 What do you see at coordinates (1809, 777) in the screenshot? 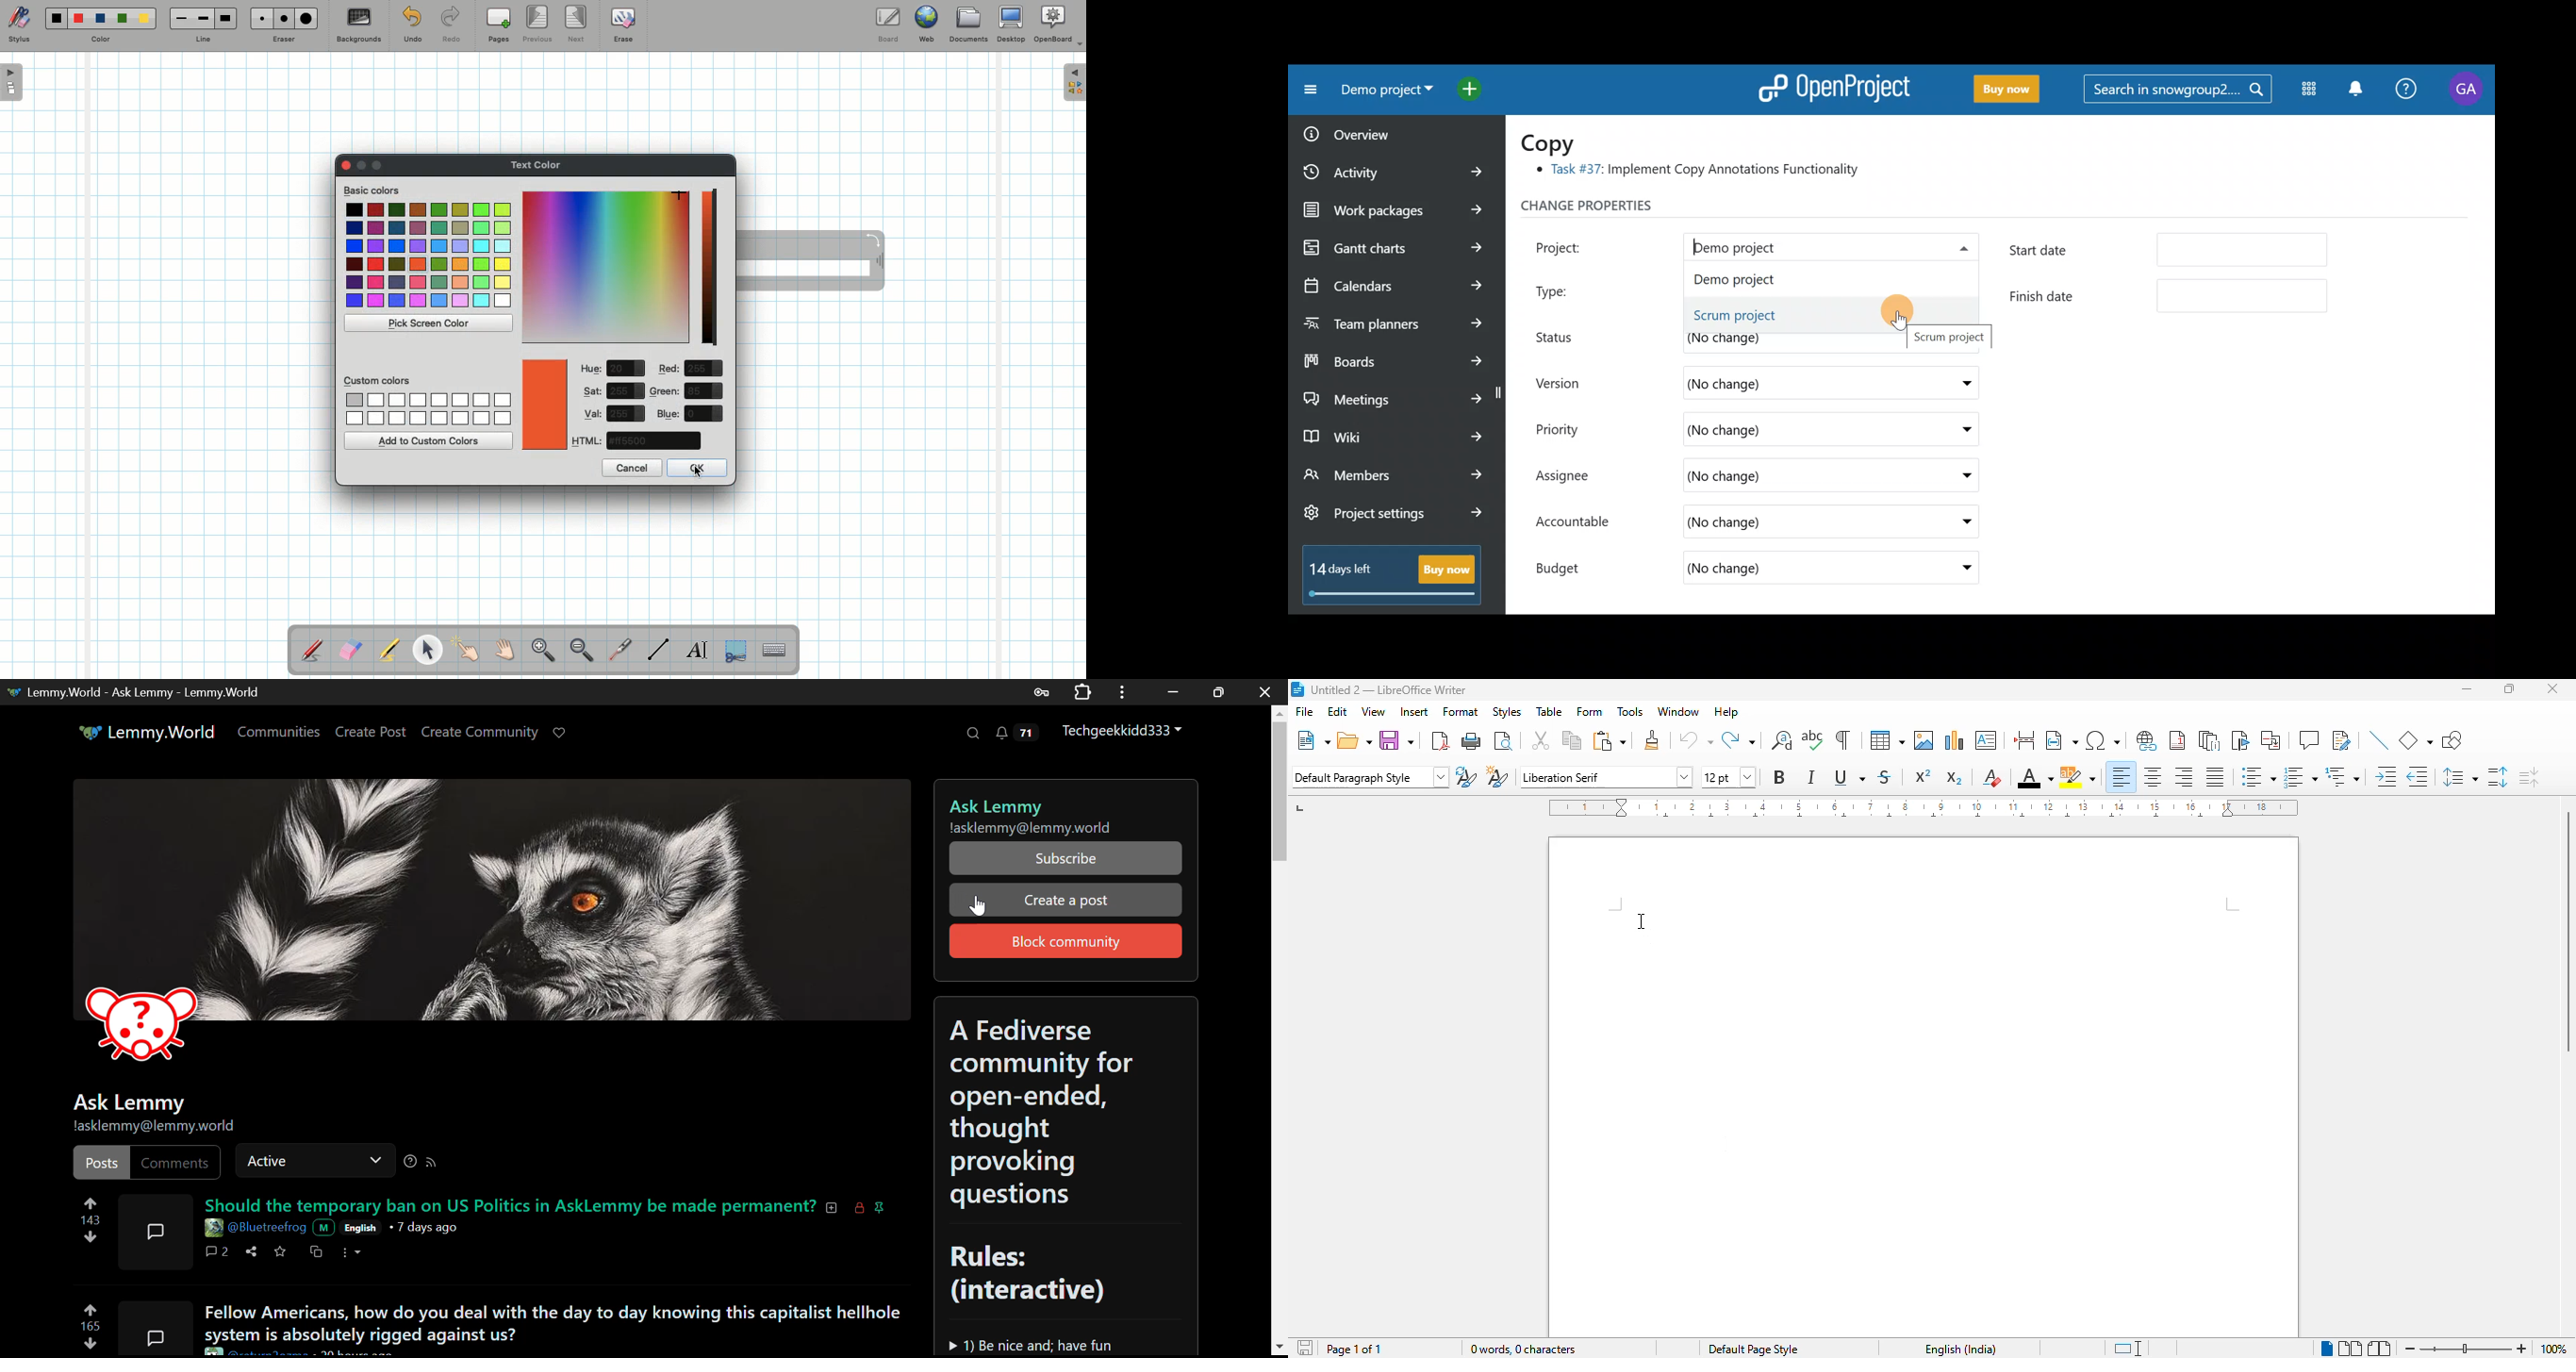
I see `italic` at bounding box center [1809, 777].